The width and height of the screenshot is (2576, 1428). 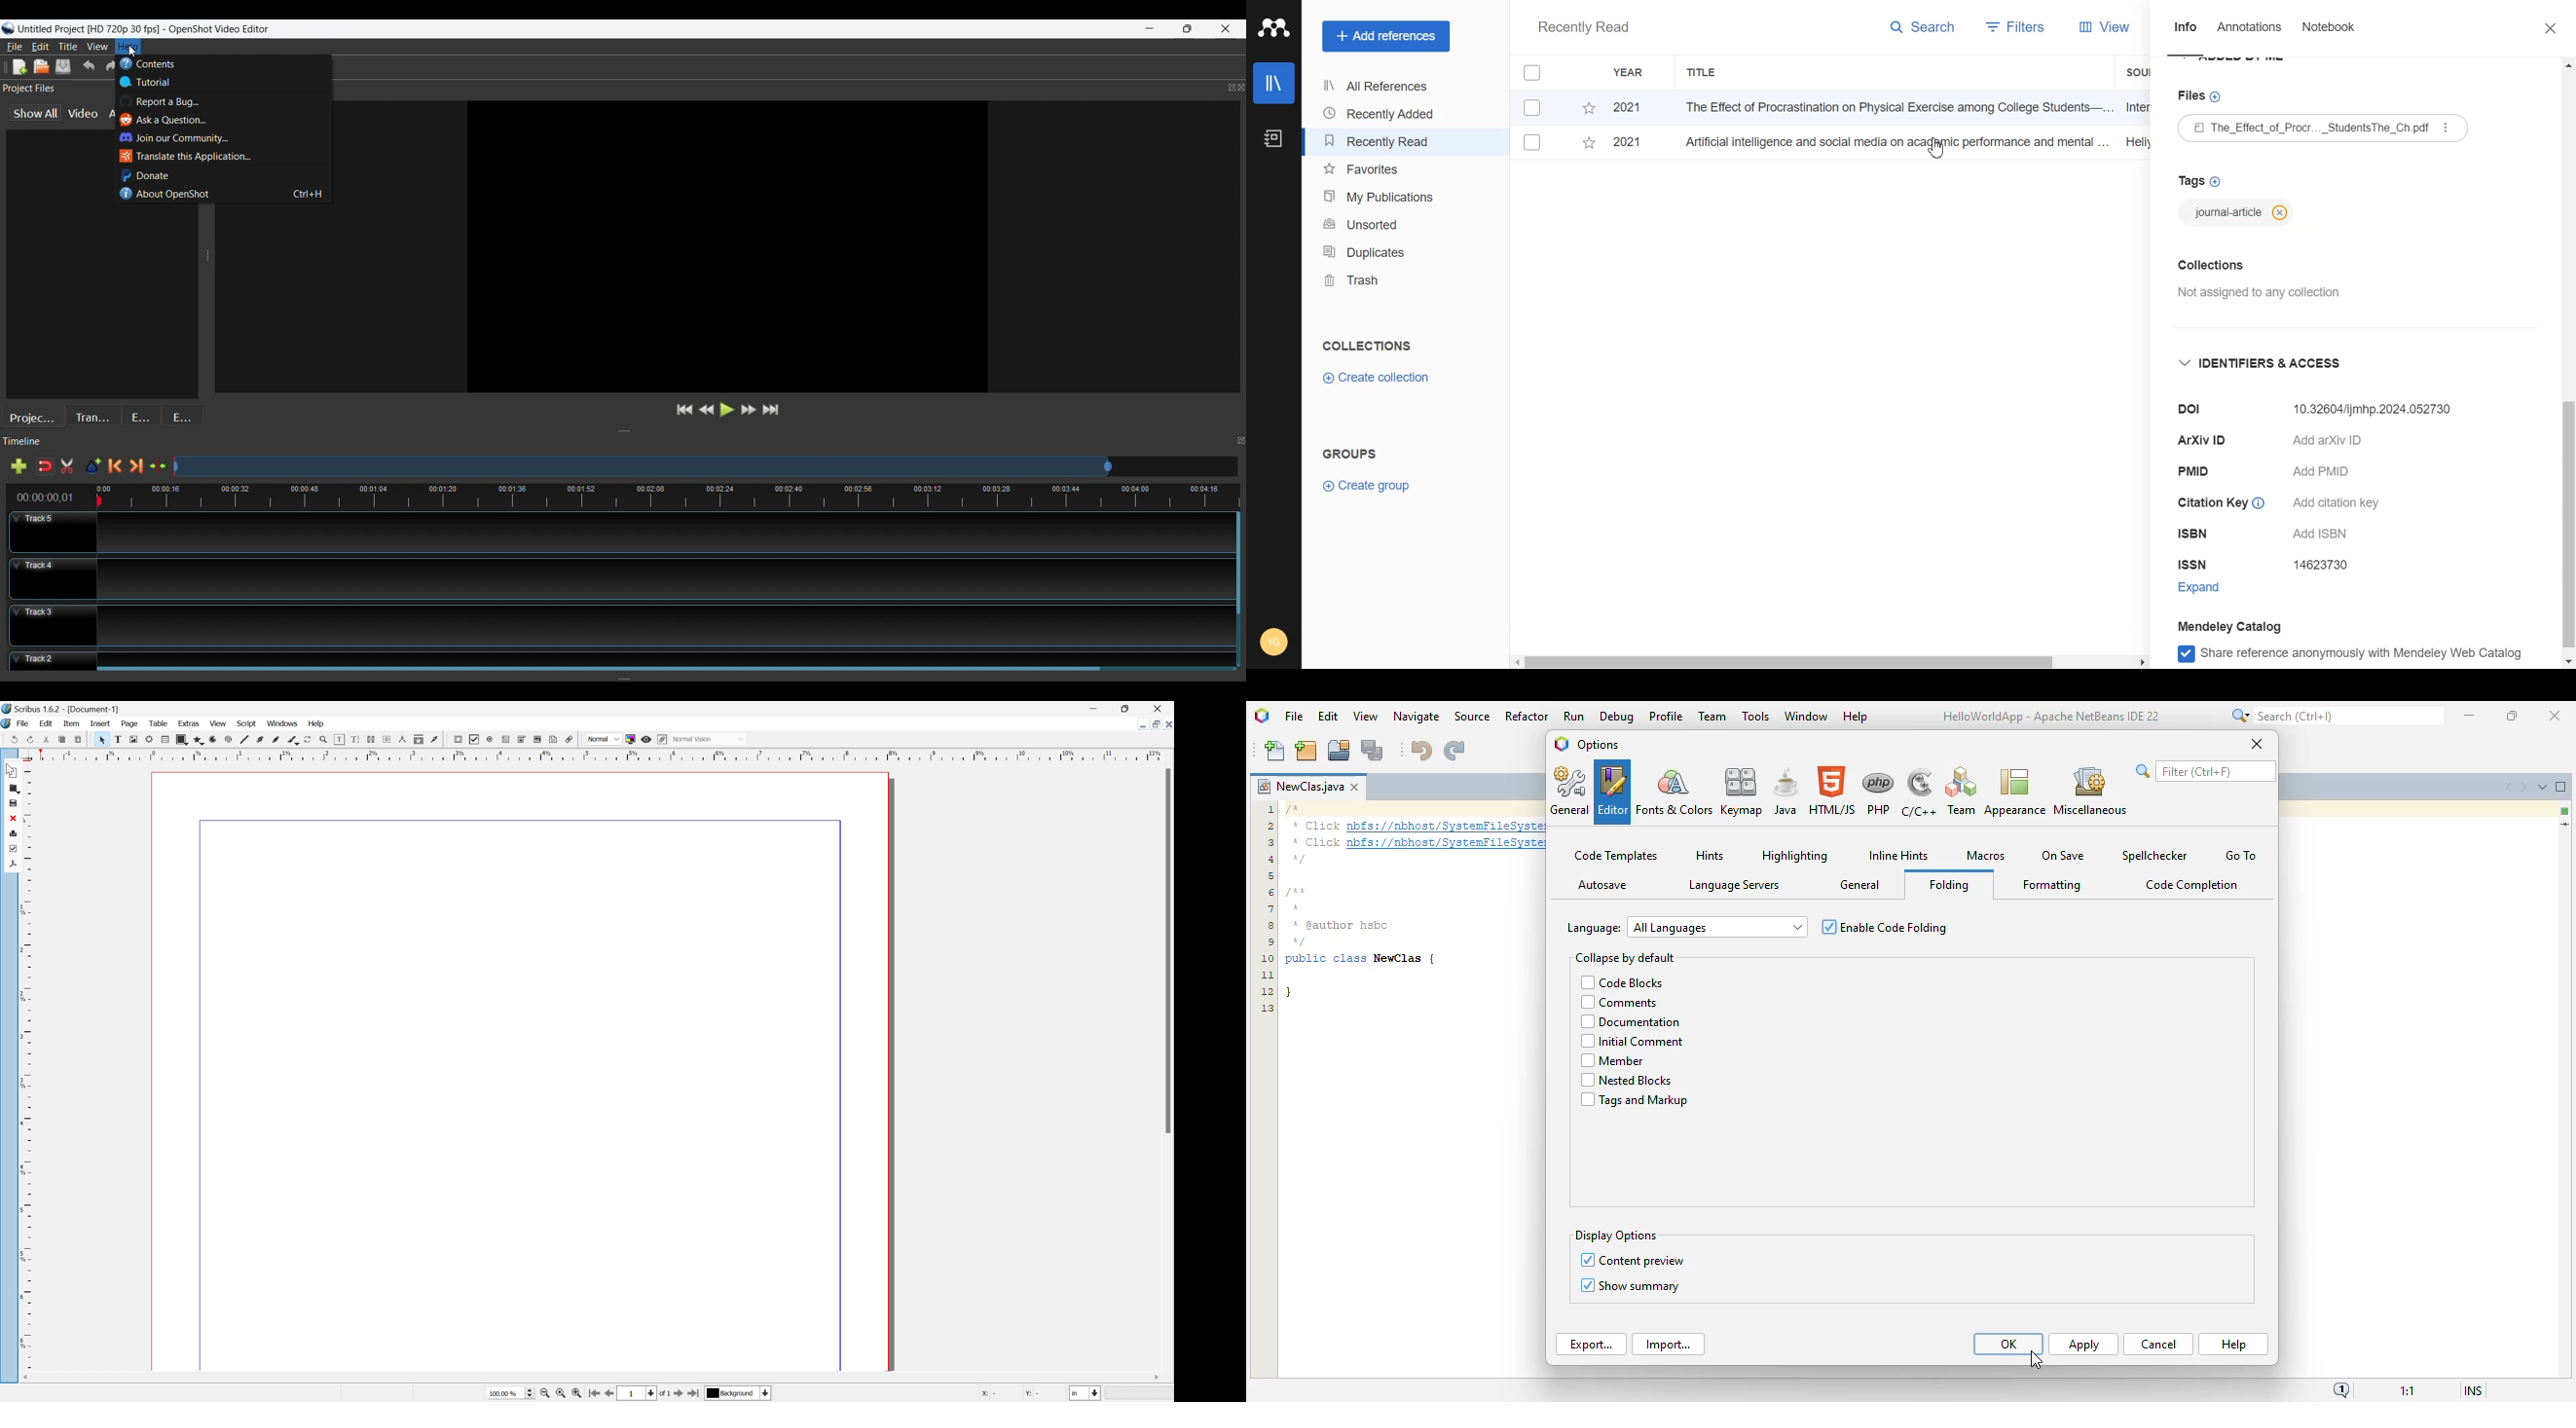 What do you see at coordinates (568, 739) in the screenshot?
I see `pdf push button` at bounding box center [568, 739].